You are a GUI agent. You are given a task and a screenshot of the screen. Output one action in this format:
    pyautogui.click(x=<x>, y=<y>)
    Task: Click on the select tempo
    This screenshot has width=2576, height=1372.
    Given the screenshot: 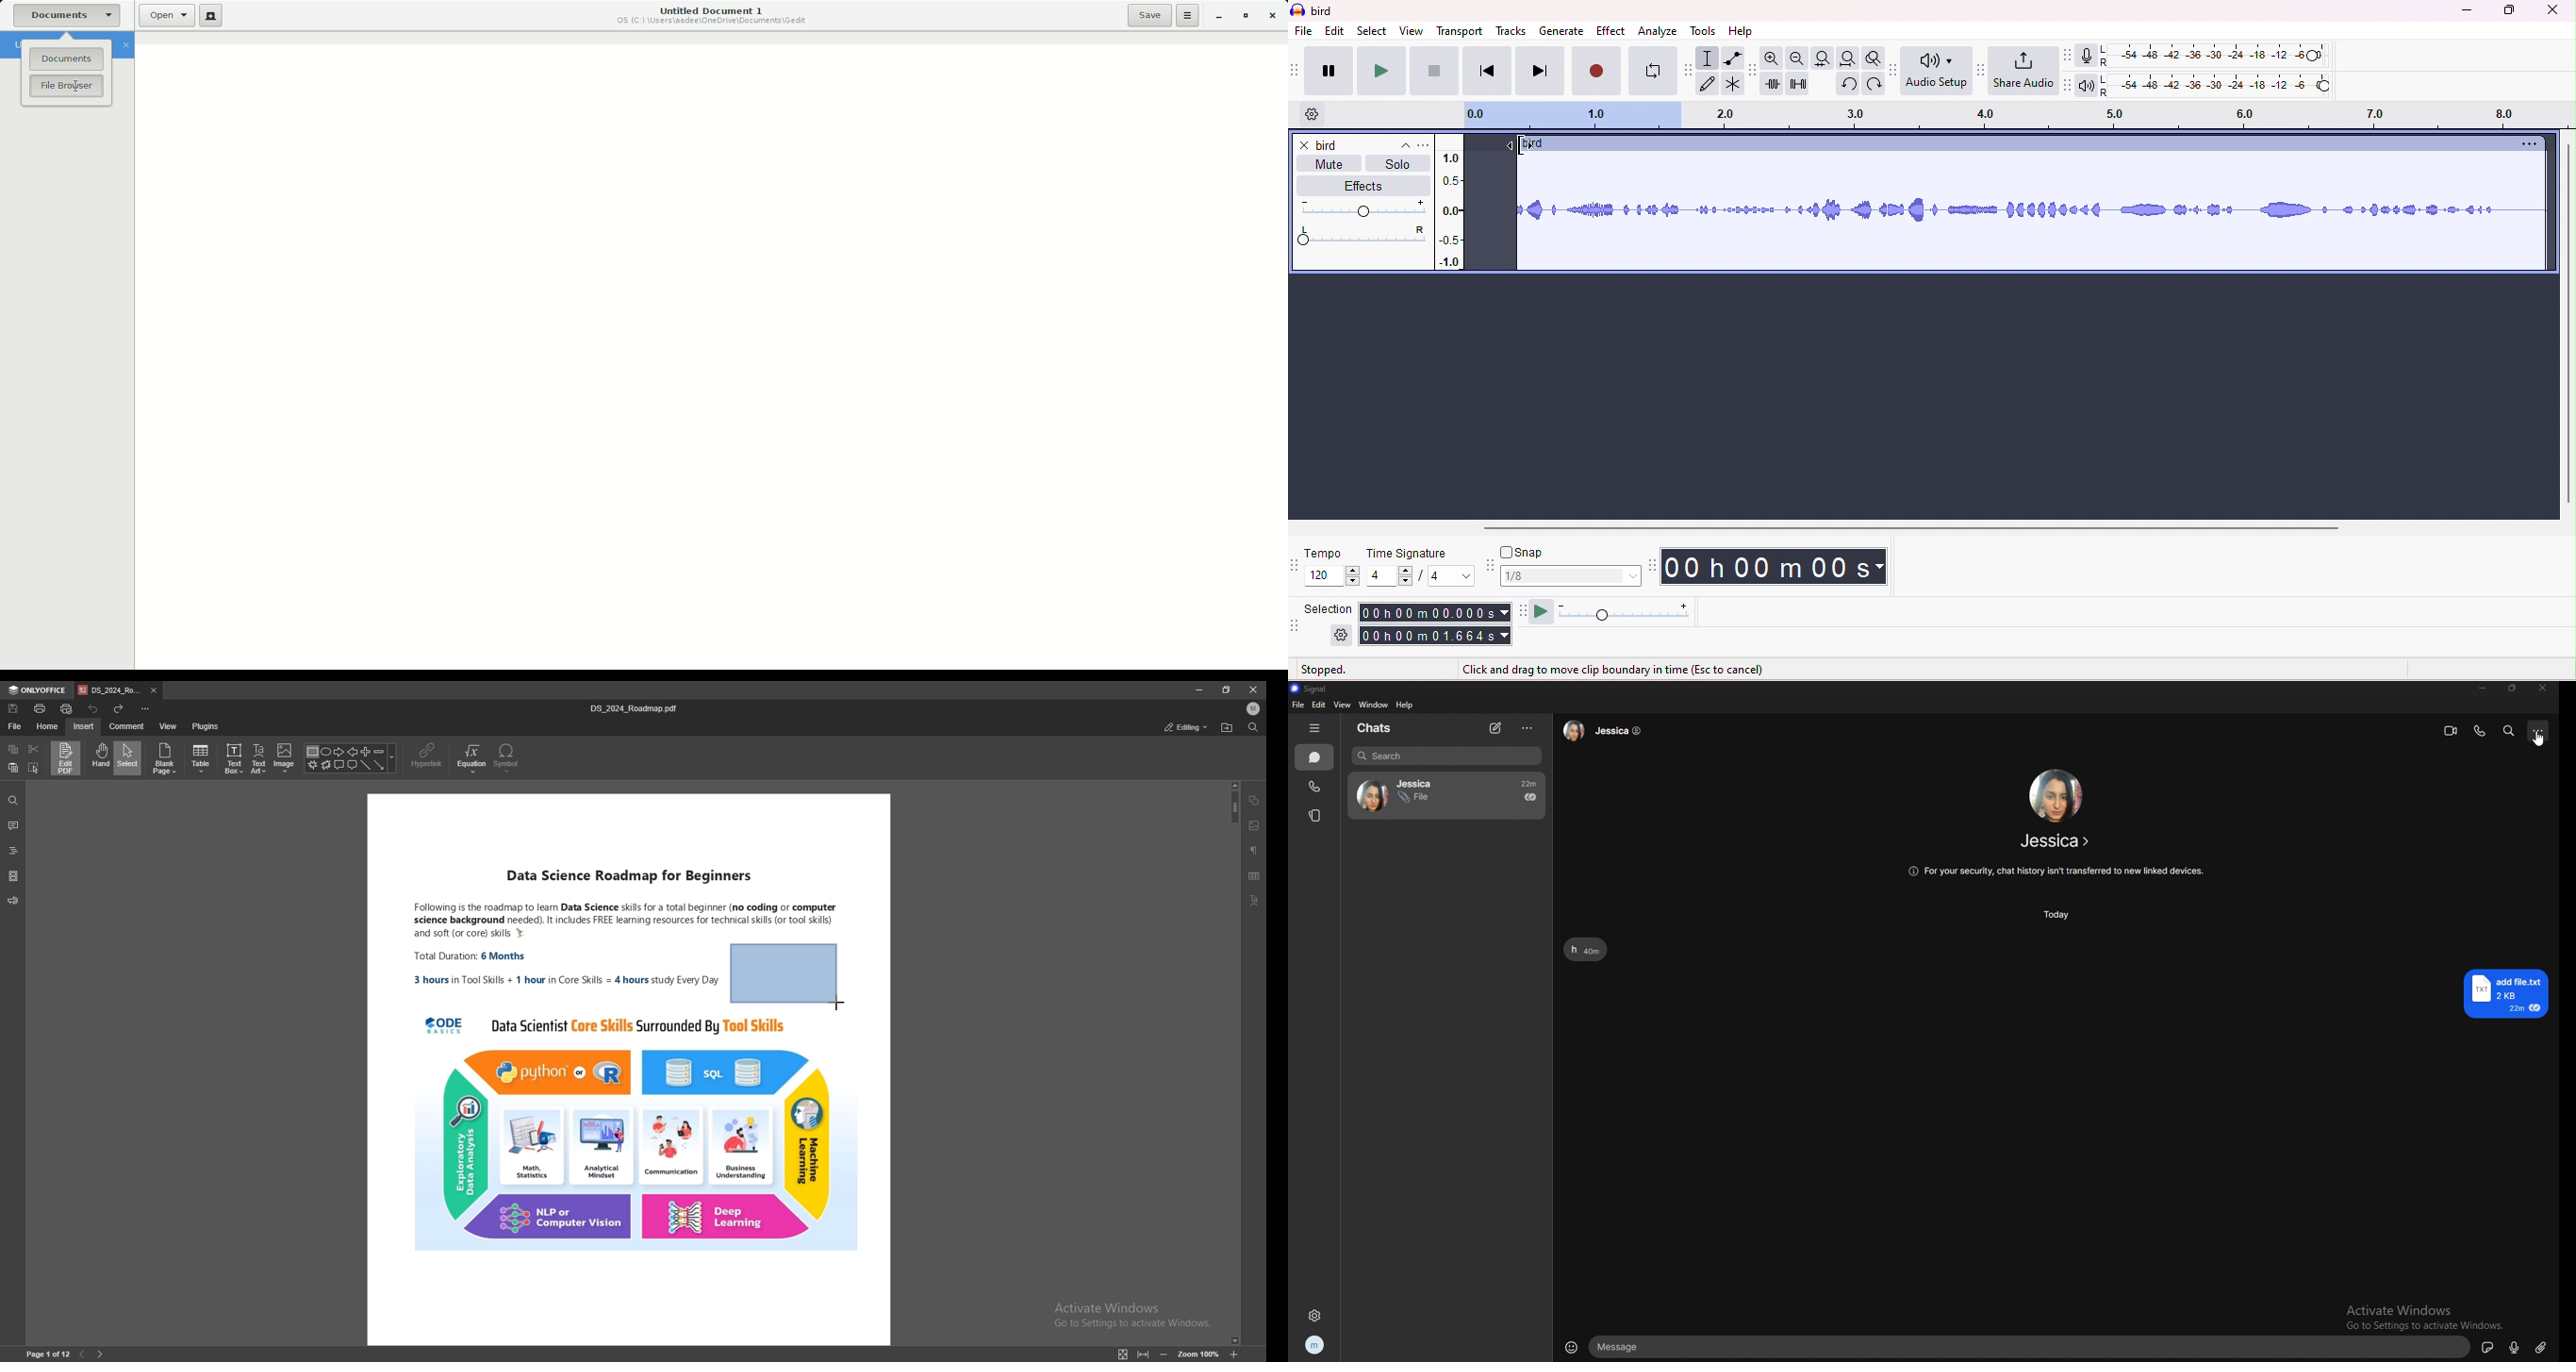 What is the action you would take?
    pyautogui.click(x=1335, y=578)
    